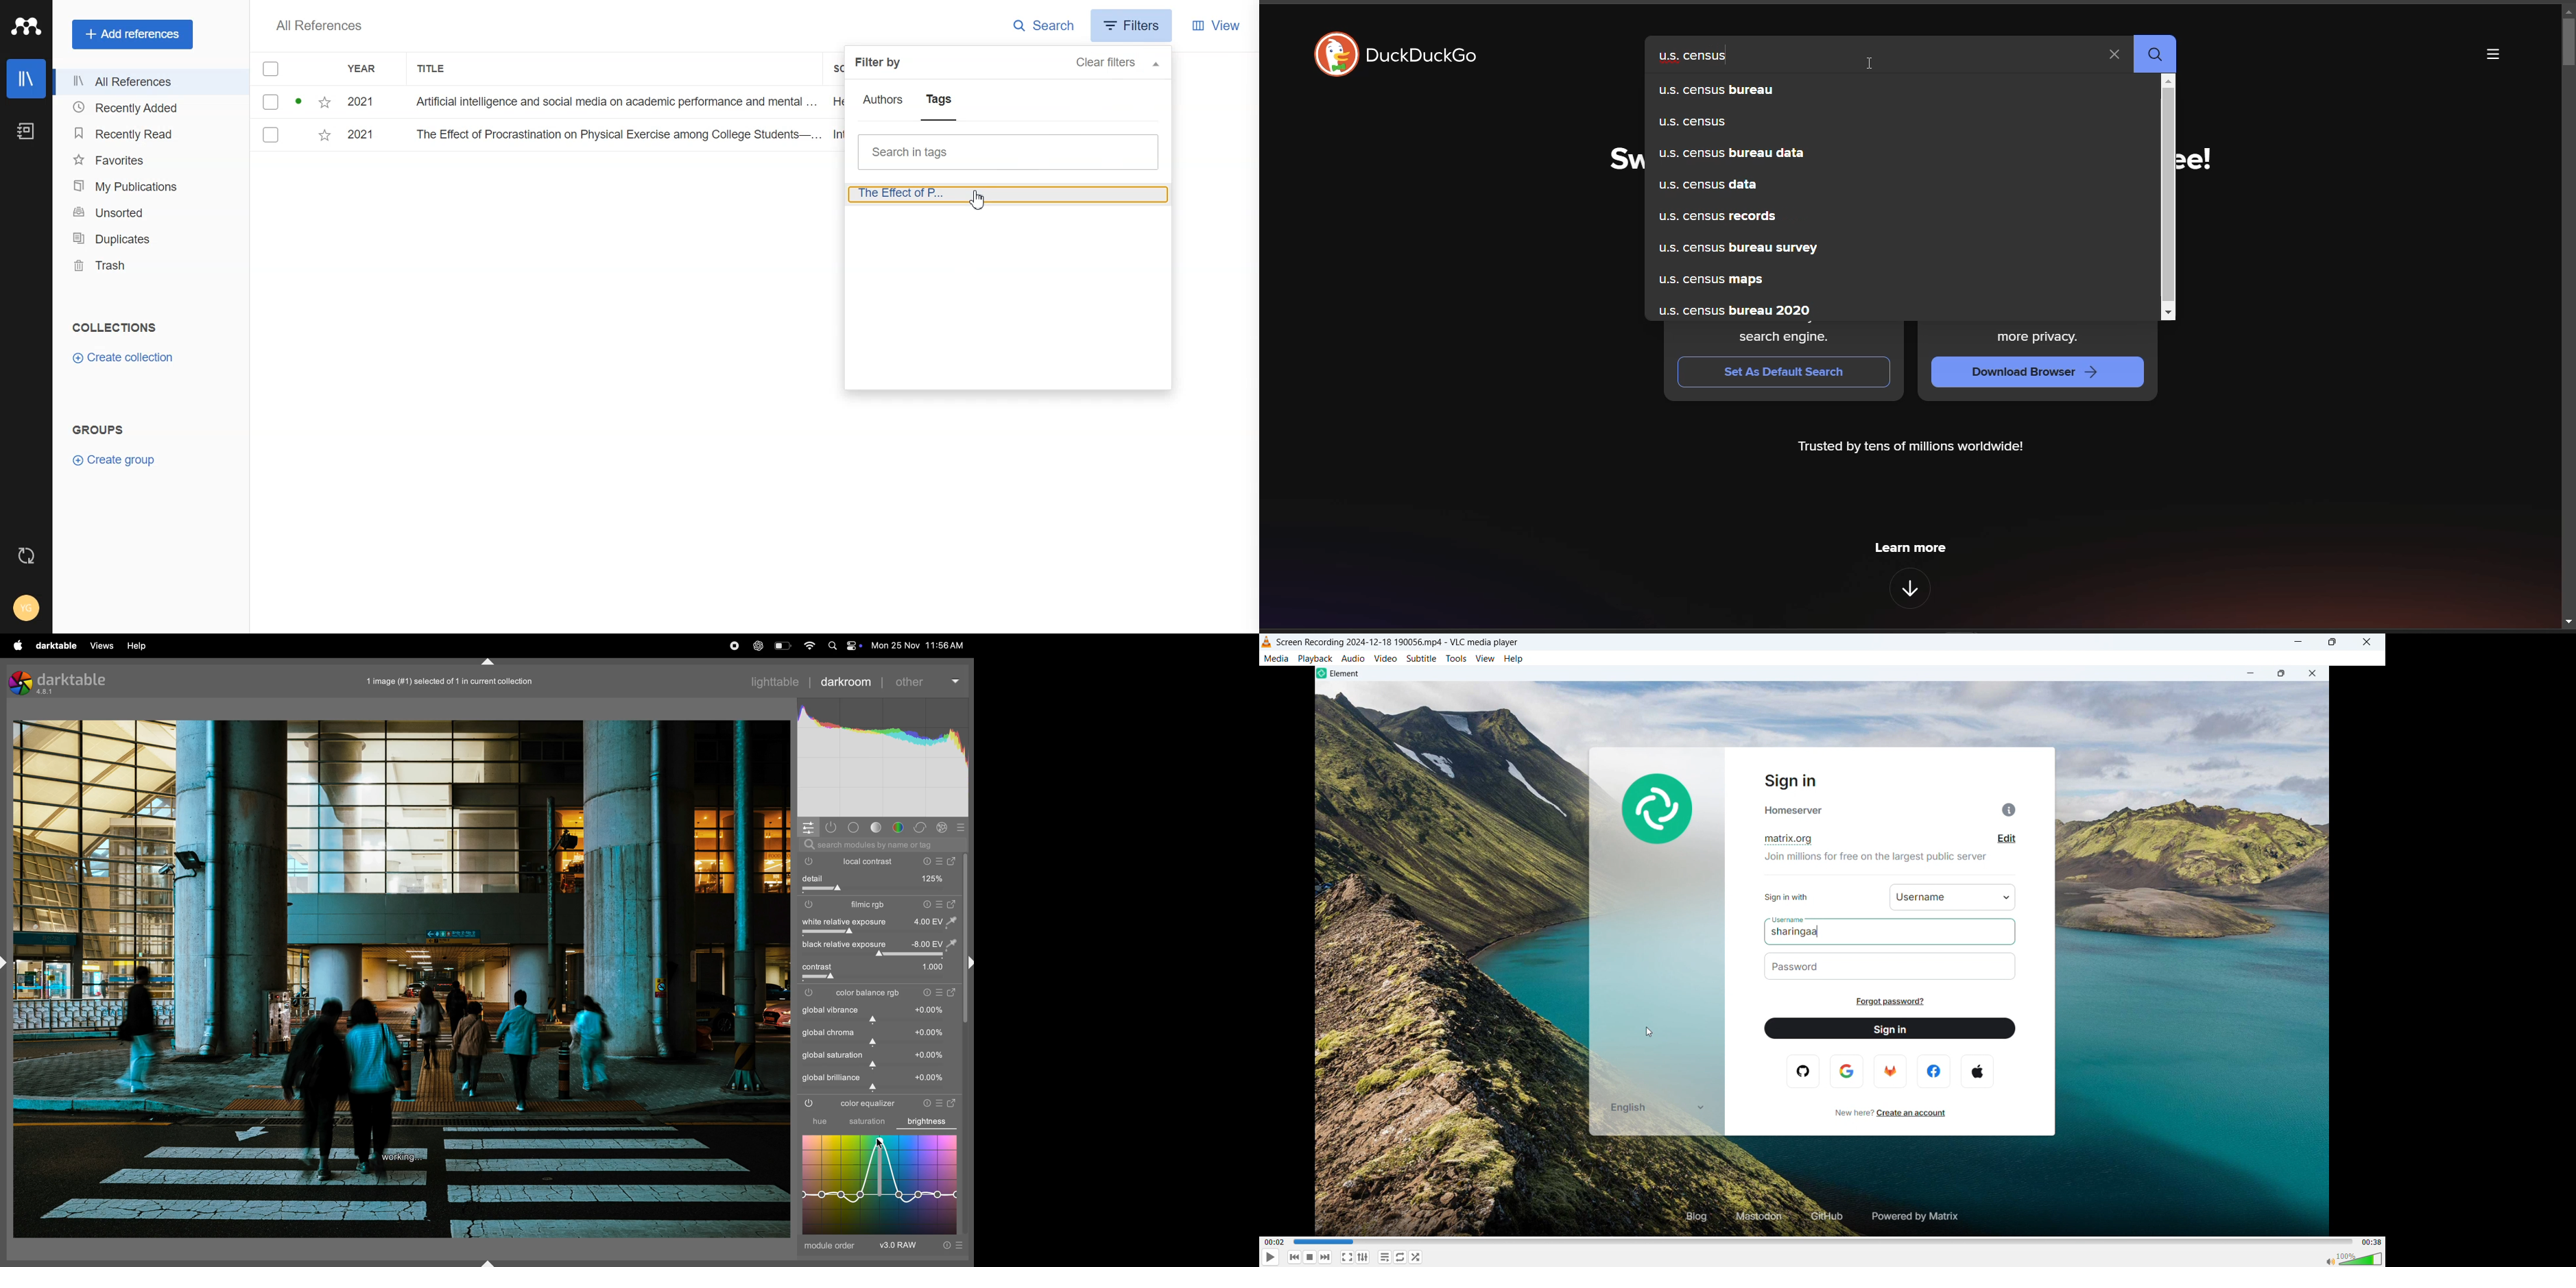 The width and height of the screenshot is (2576, 1288). Describe the element at coordinates (20, 684) in the screenshot. I see `logo` at that location.